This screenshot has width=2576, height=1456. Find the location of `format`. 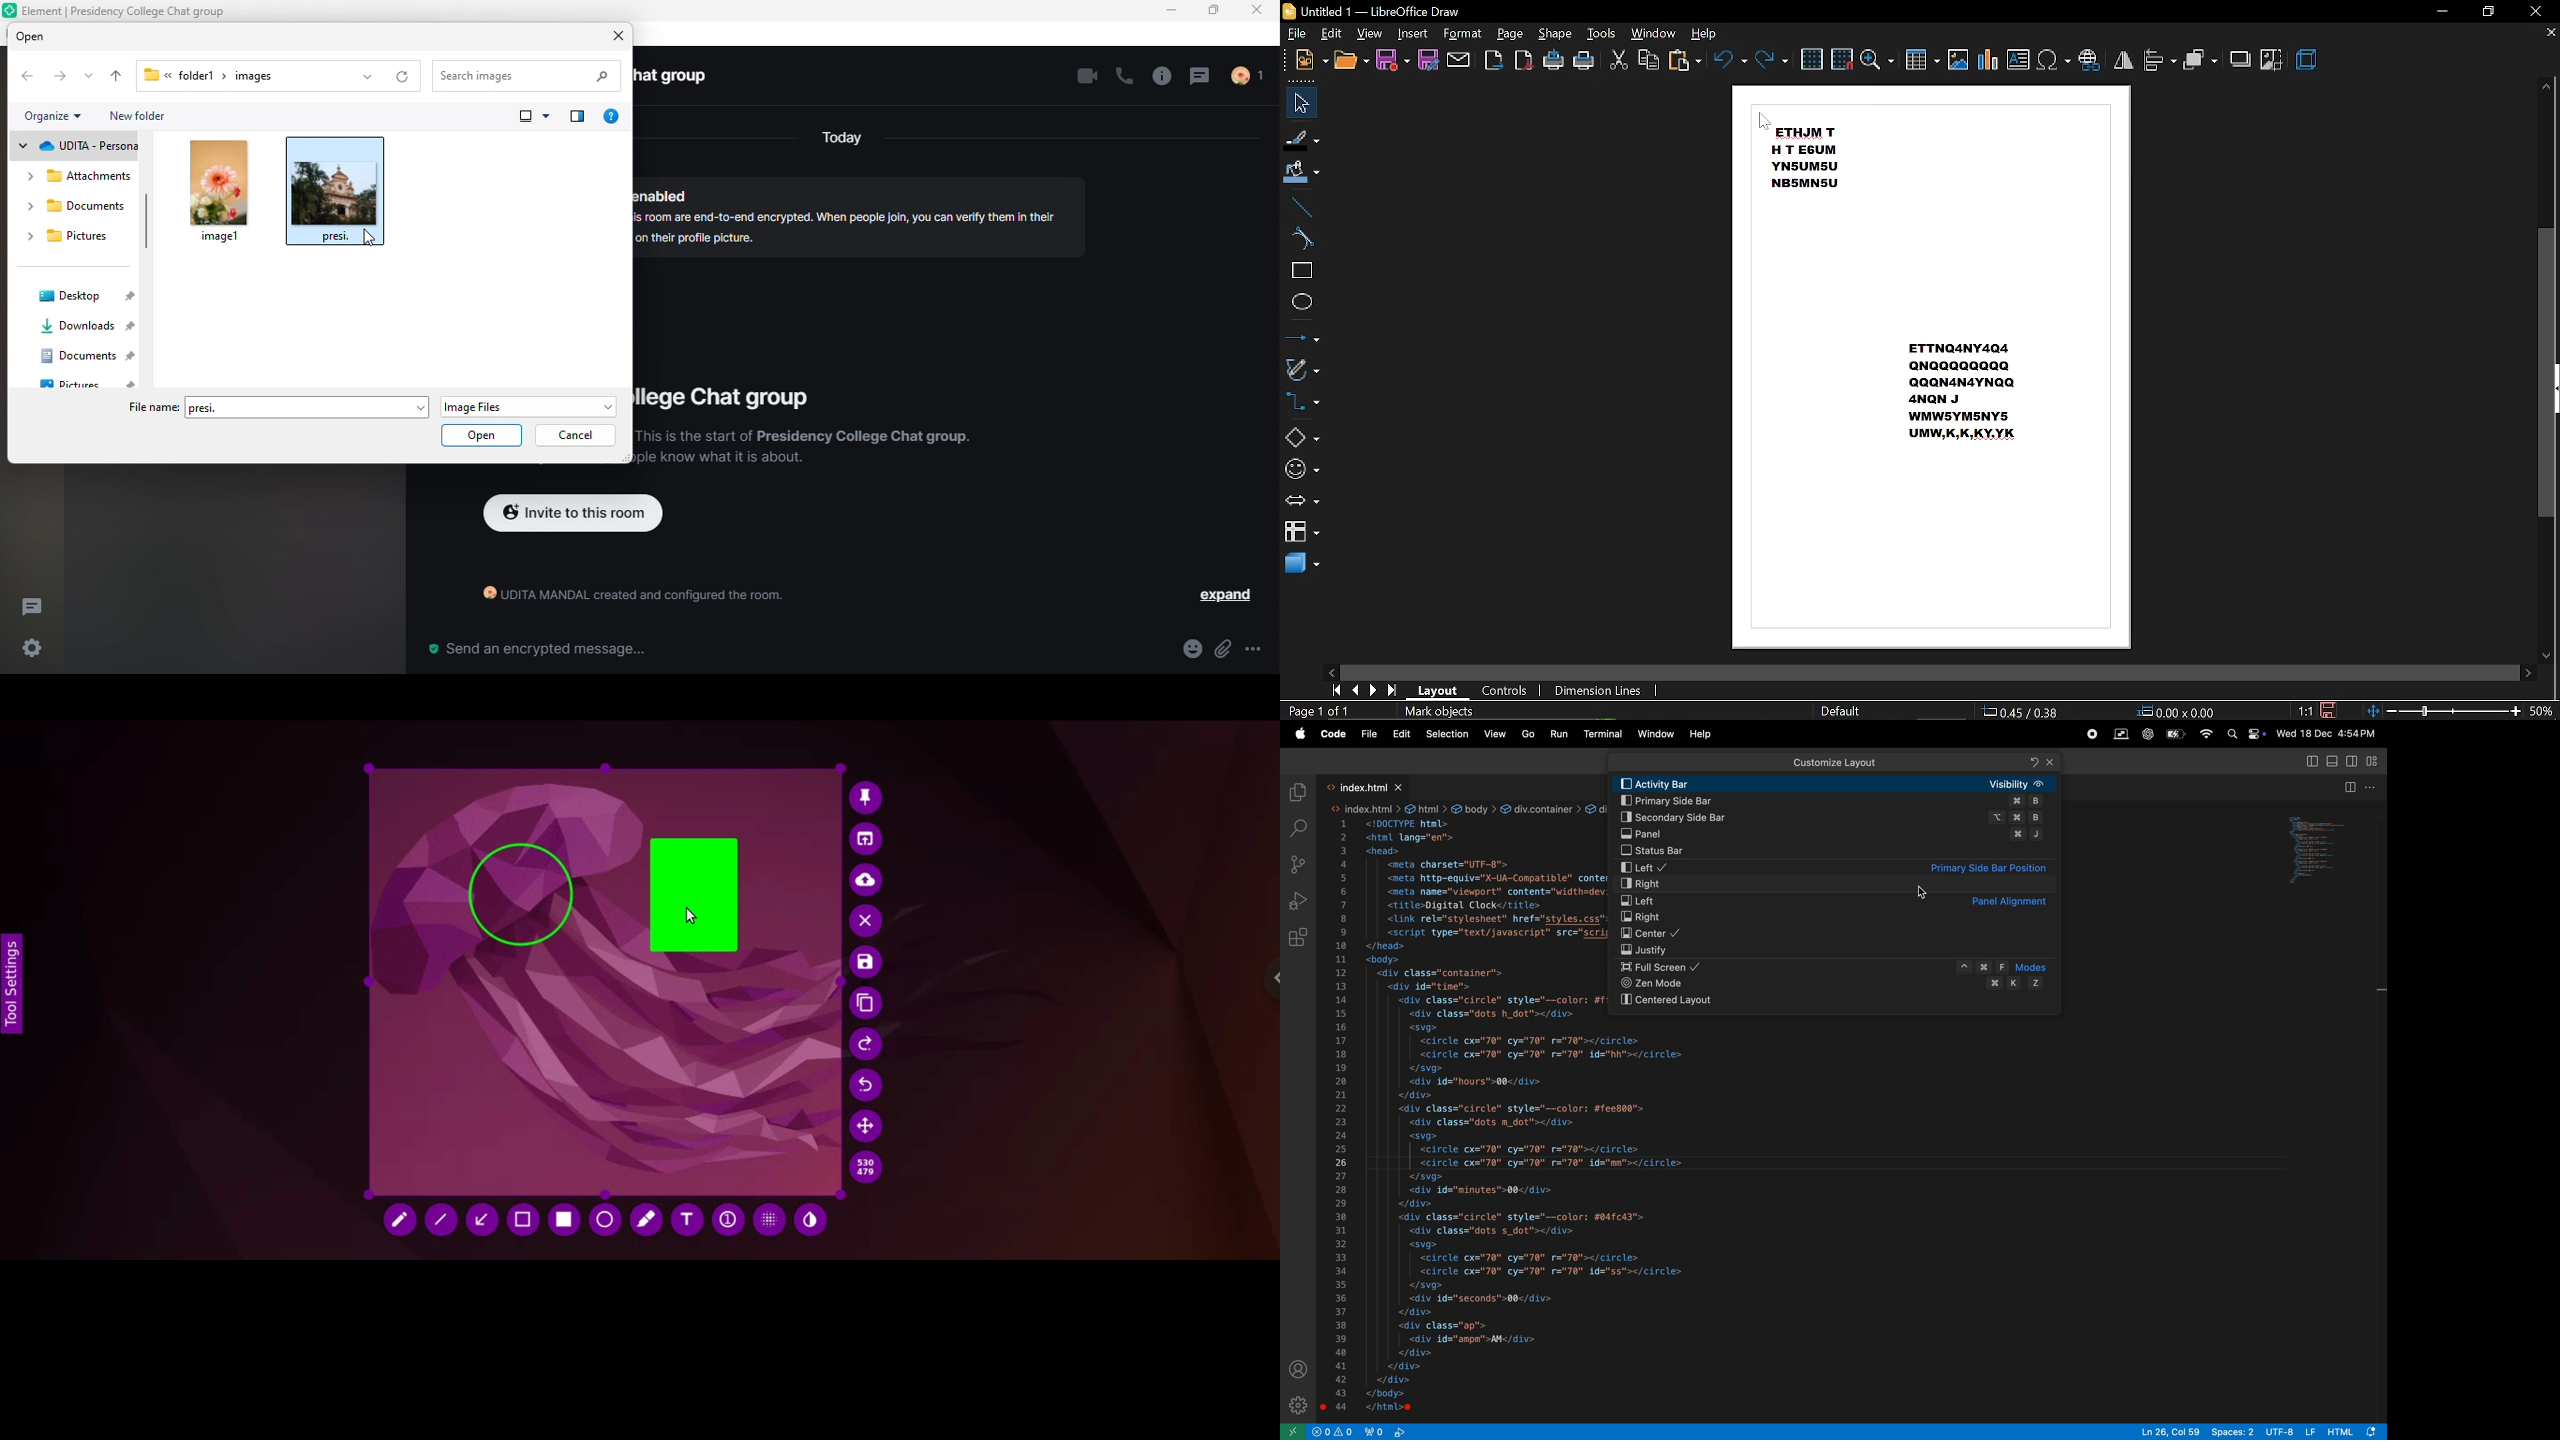

format is located at coordinates (1463, 34).